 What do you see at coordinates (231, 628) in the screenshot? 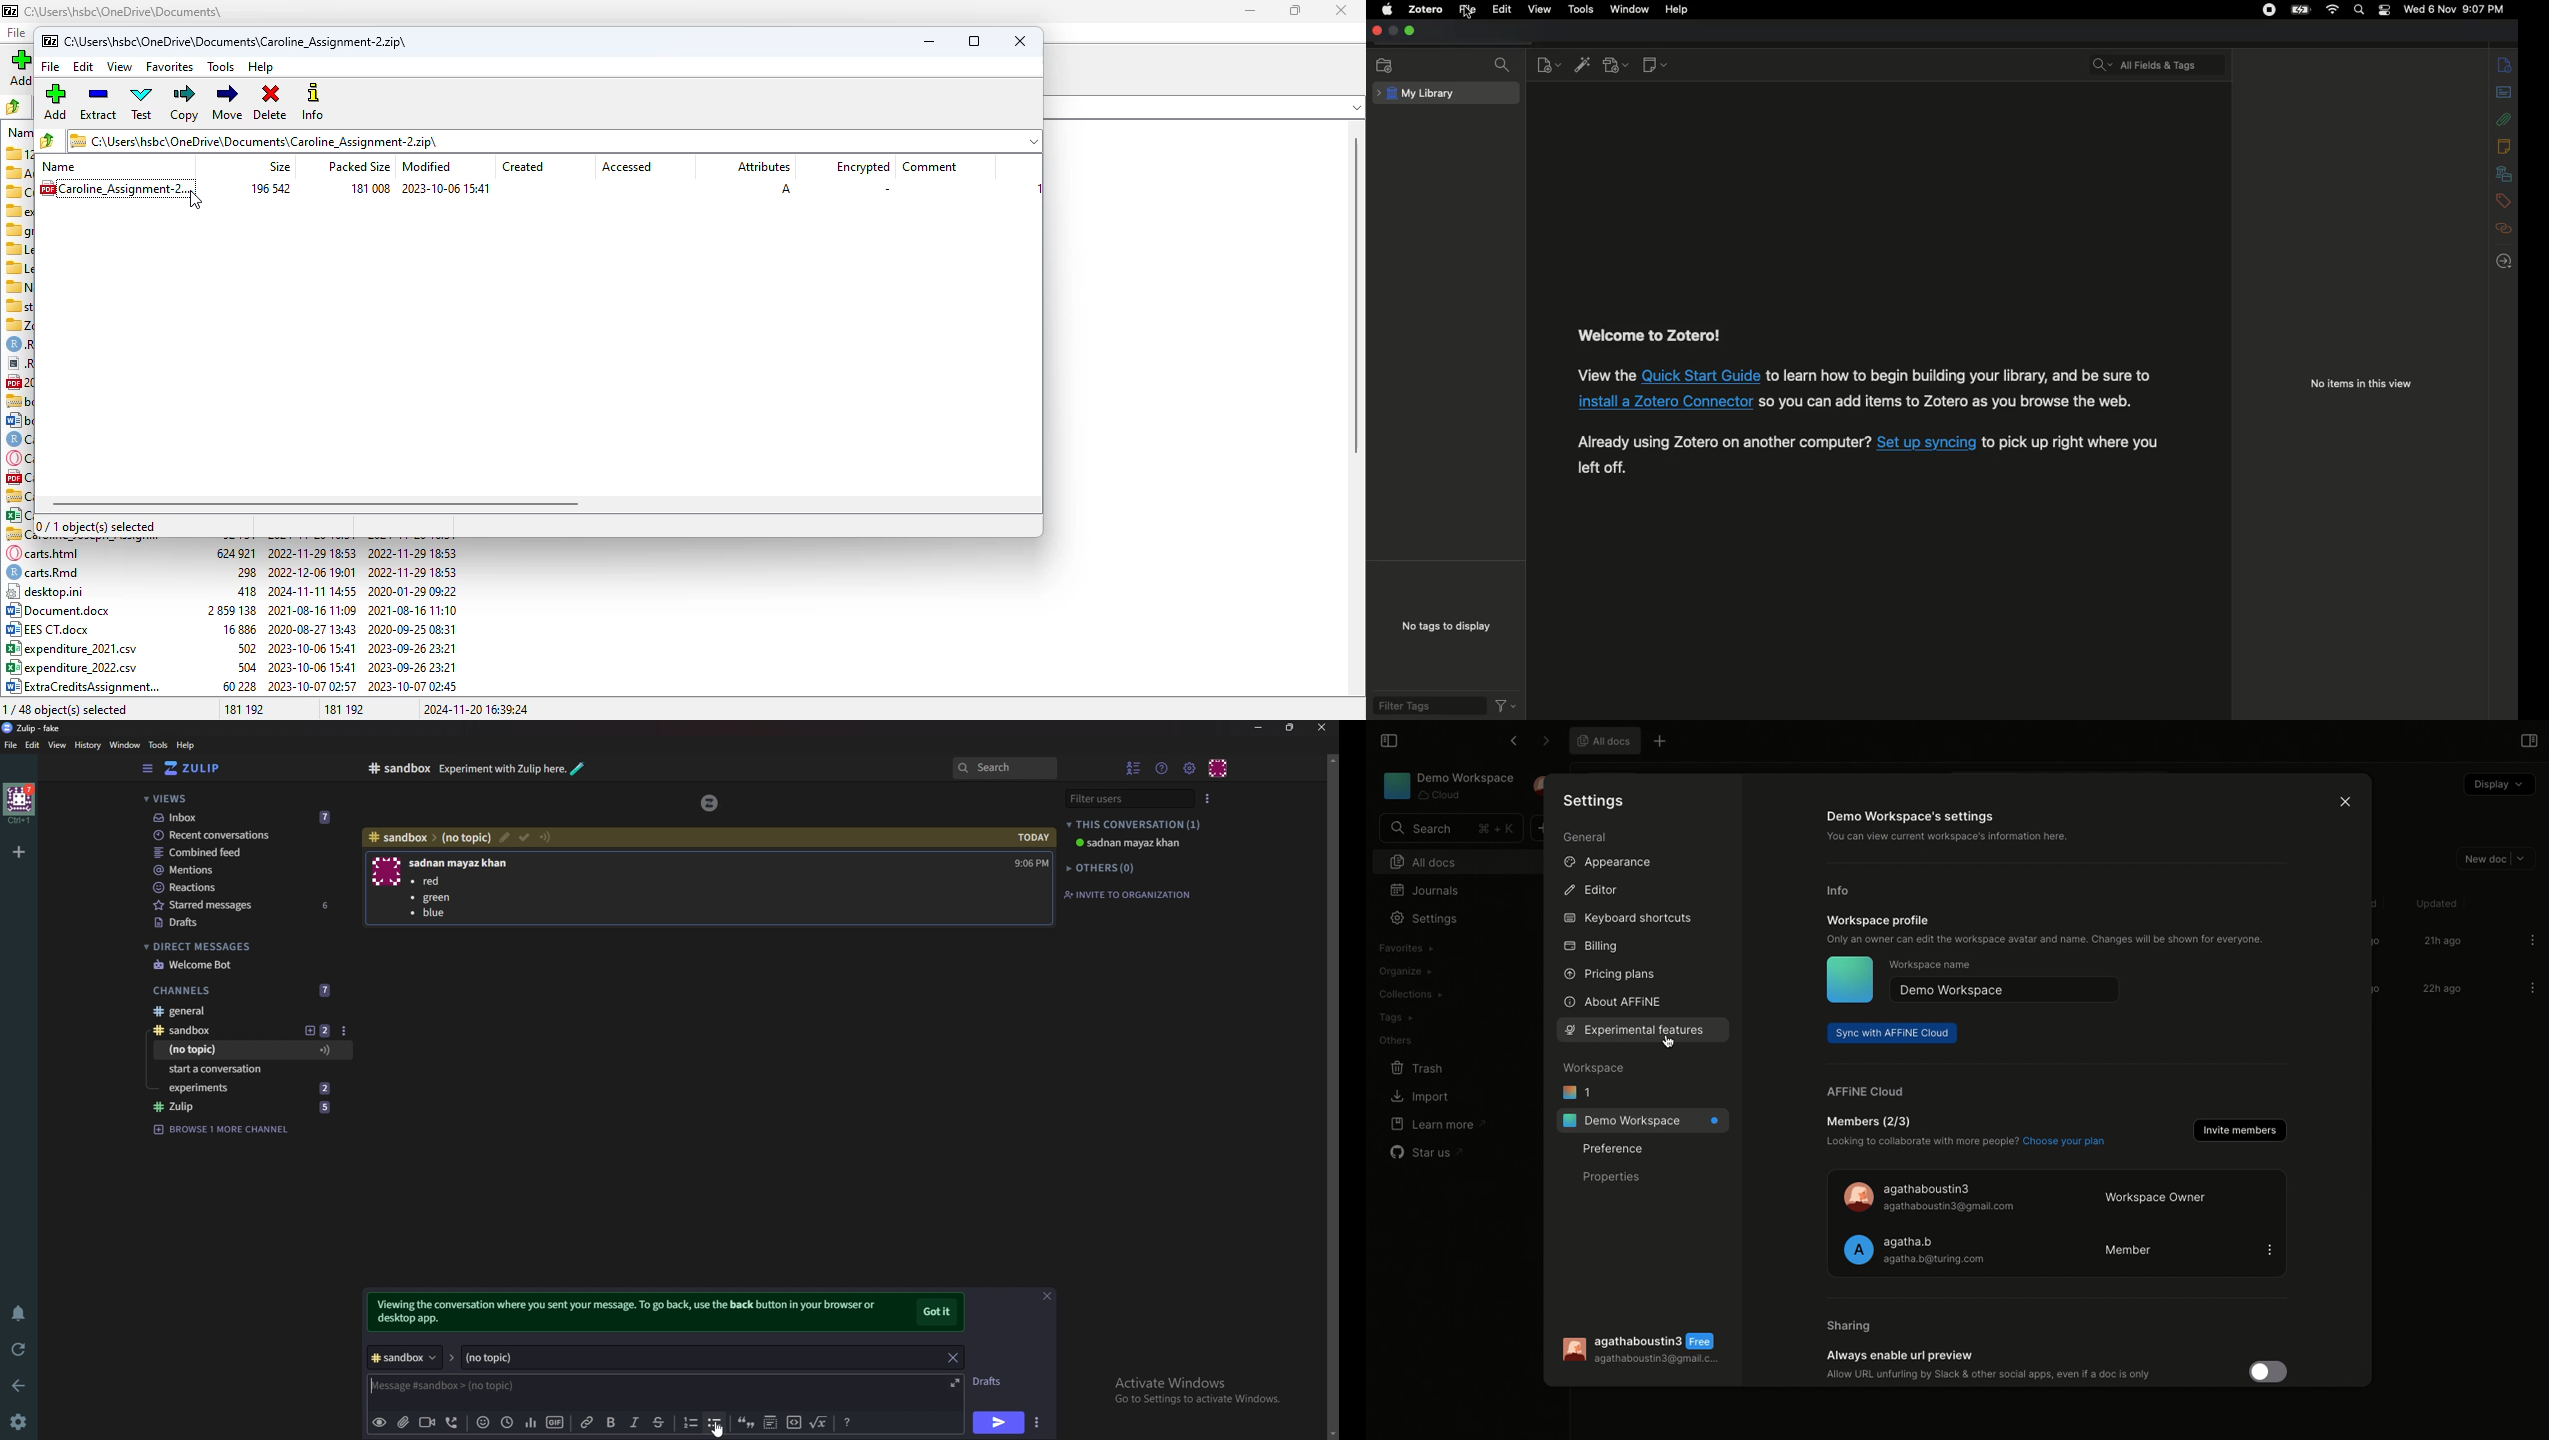
I see `B32 EES CT.doox 16886 2020-08-27 13:43 2020-09-25 08:31` at bounding box center [231, 628].